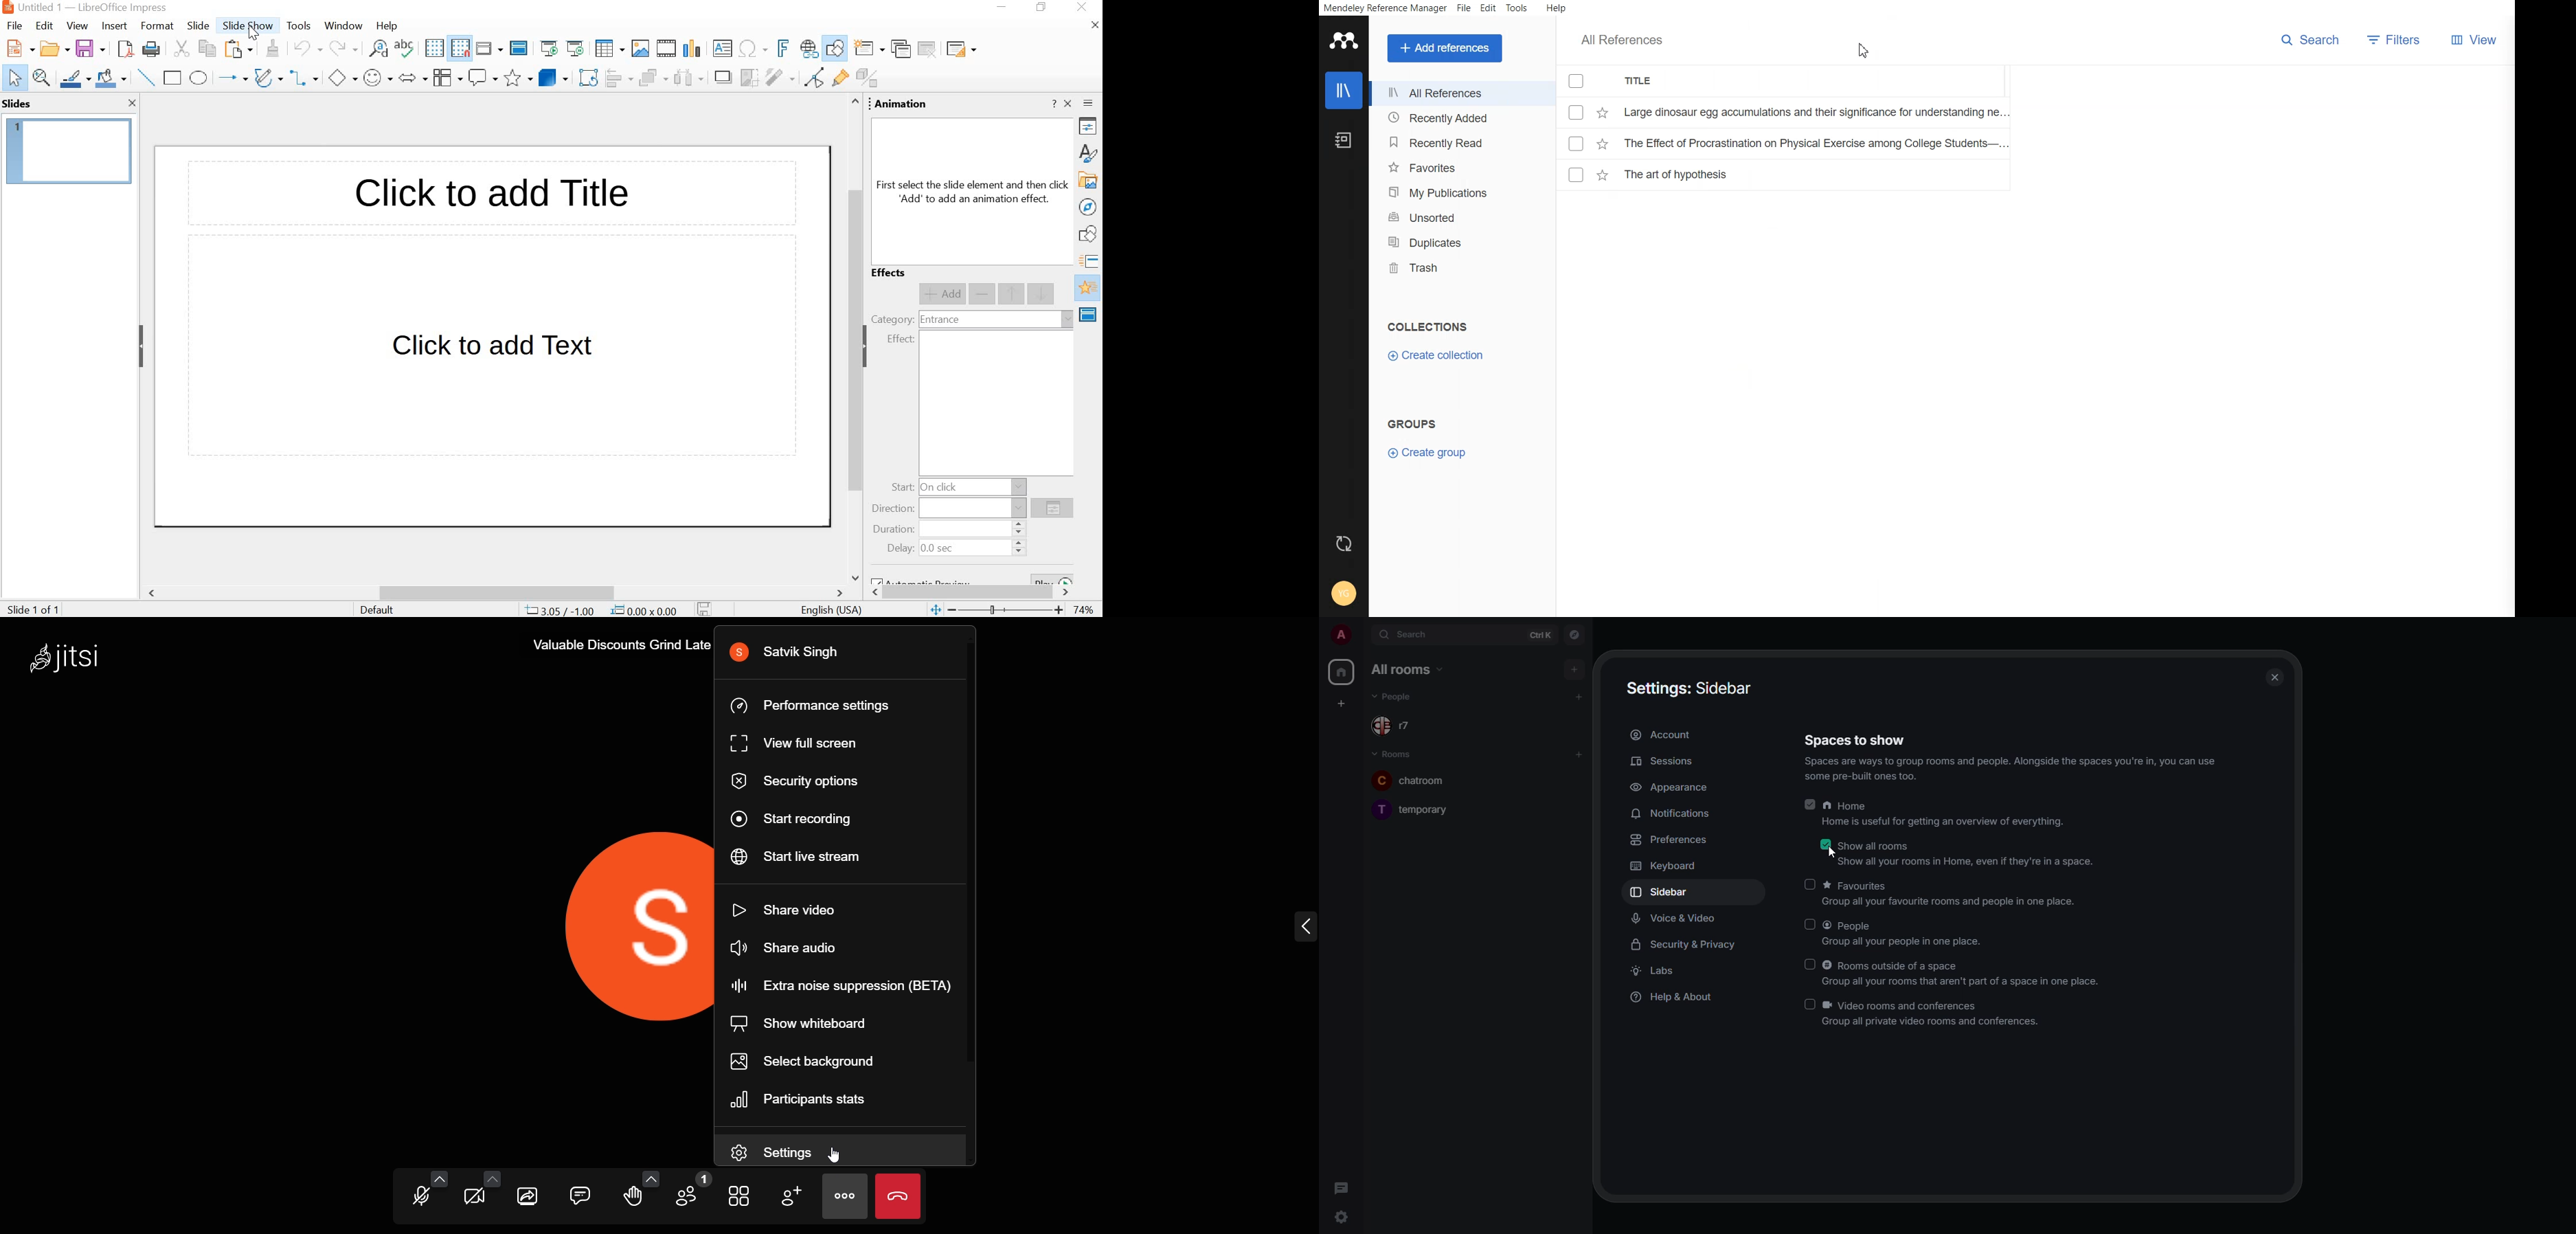  I want to click on Add references, so click(1445, 48).